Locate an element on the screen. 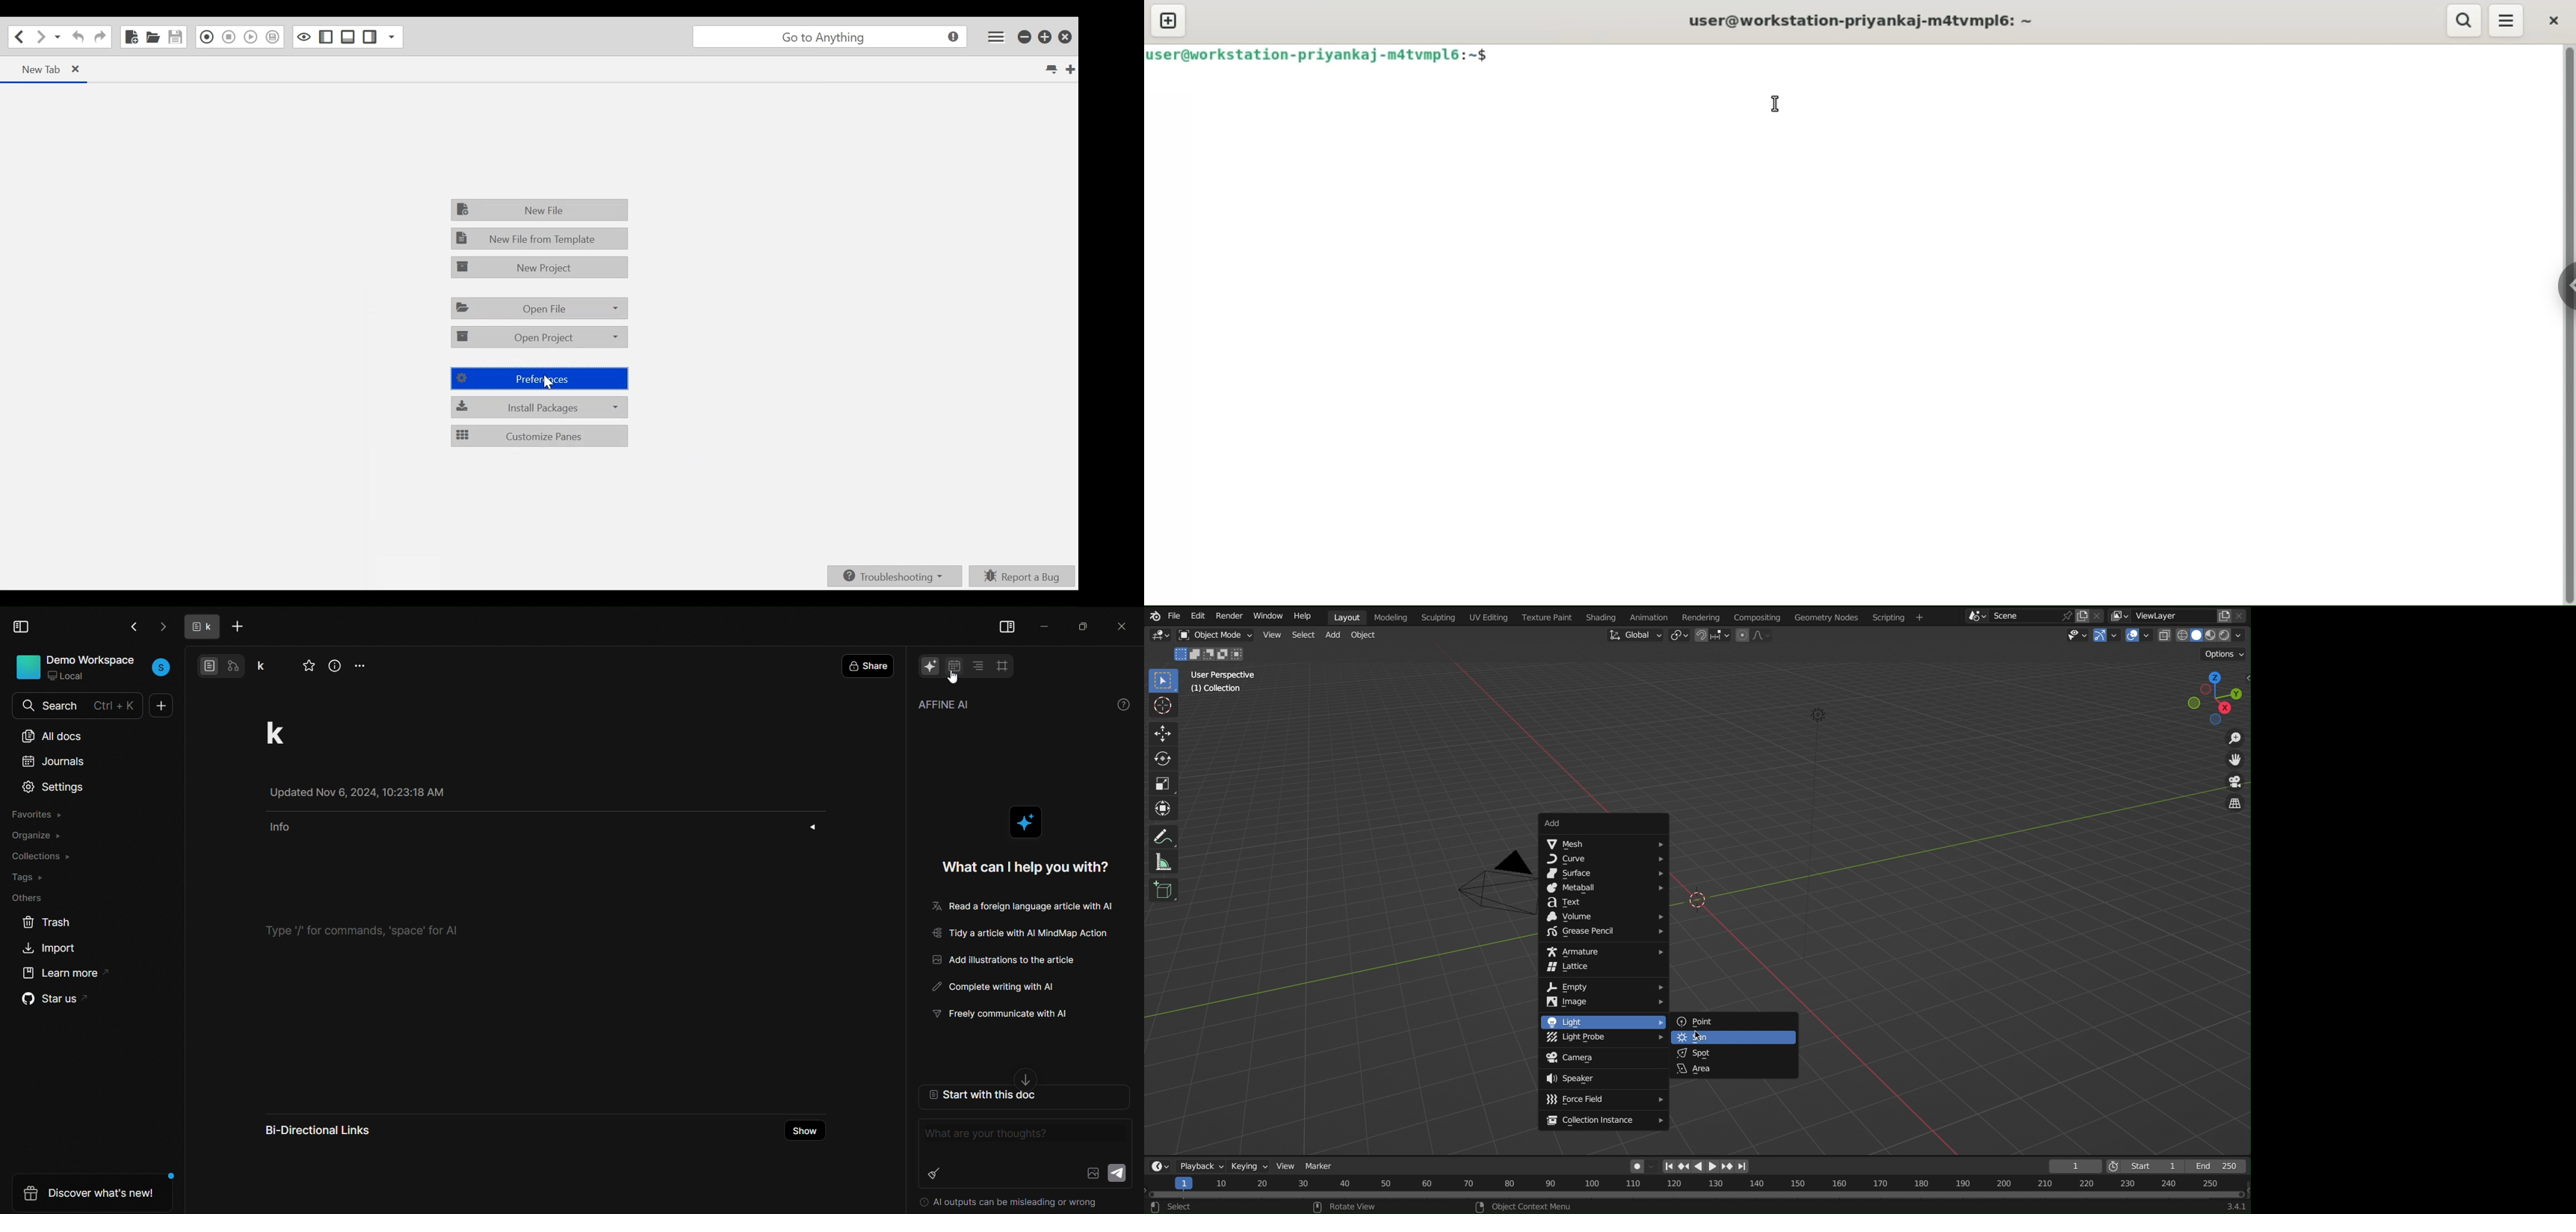 The height and width of the screenshot is (1232, 2576). New File is located at coordinates (131, 36).